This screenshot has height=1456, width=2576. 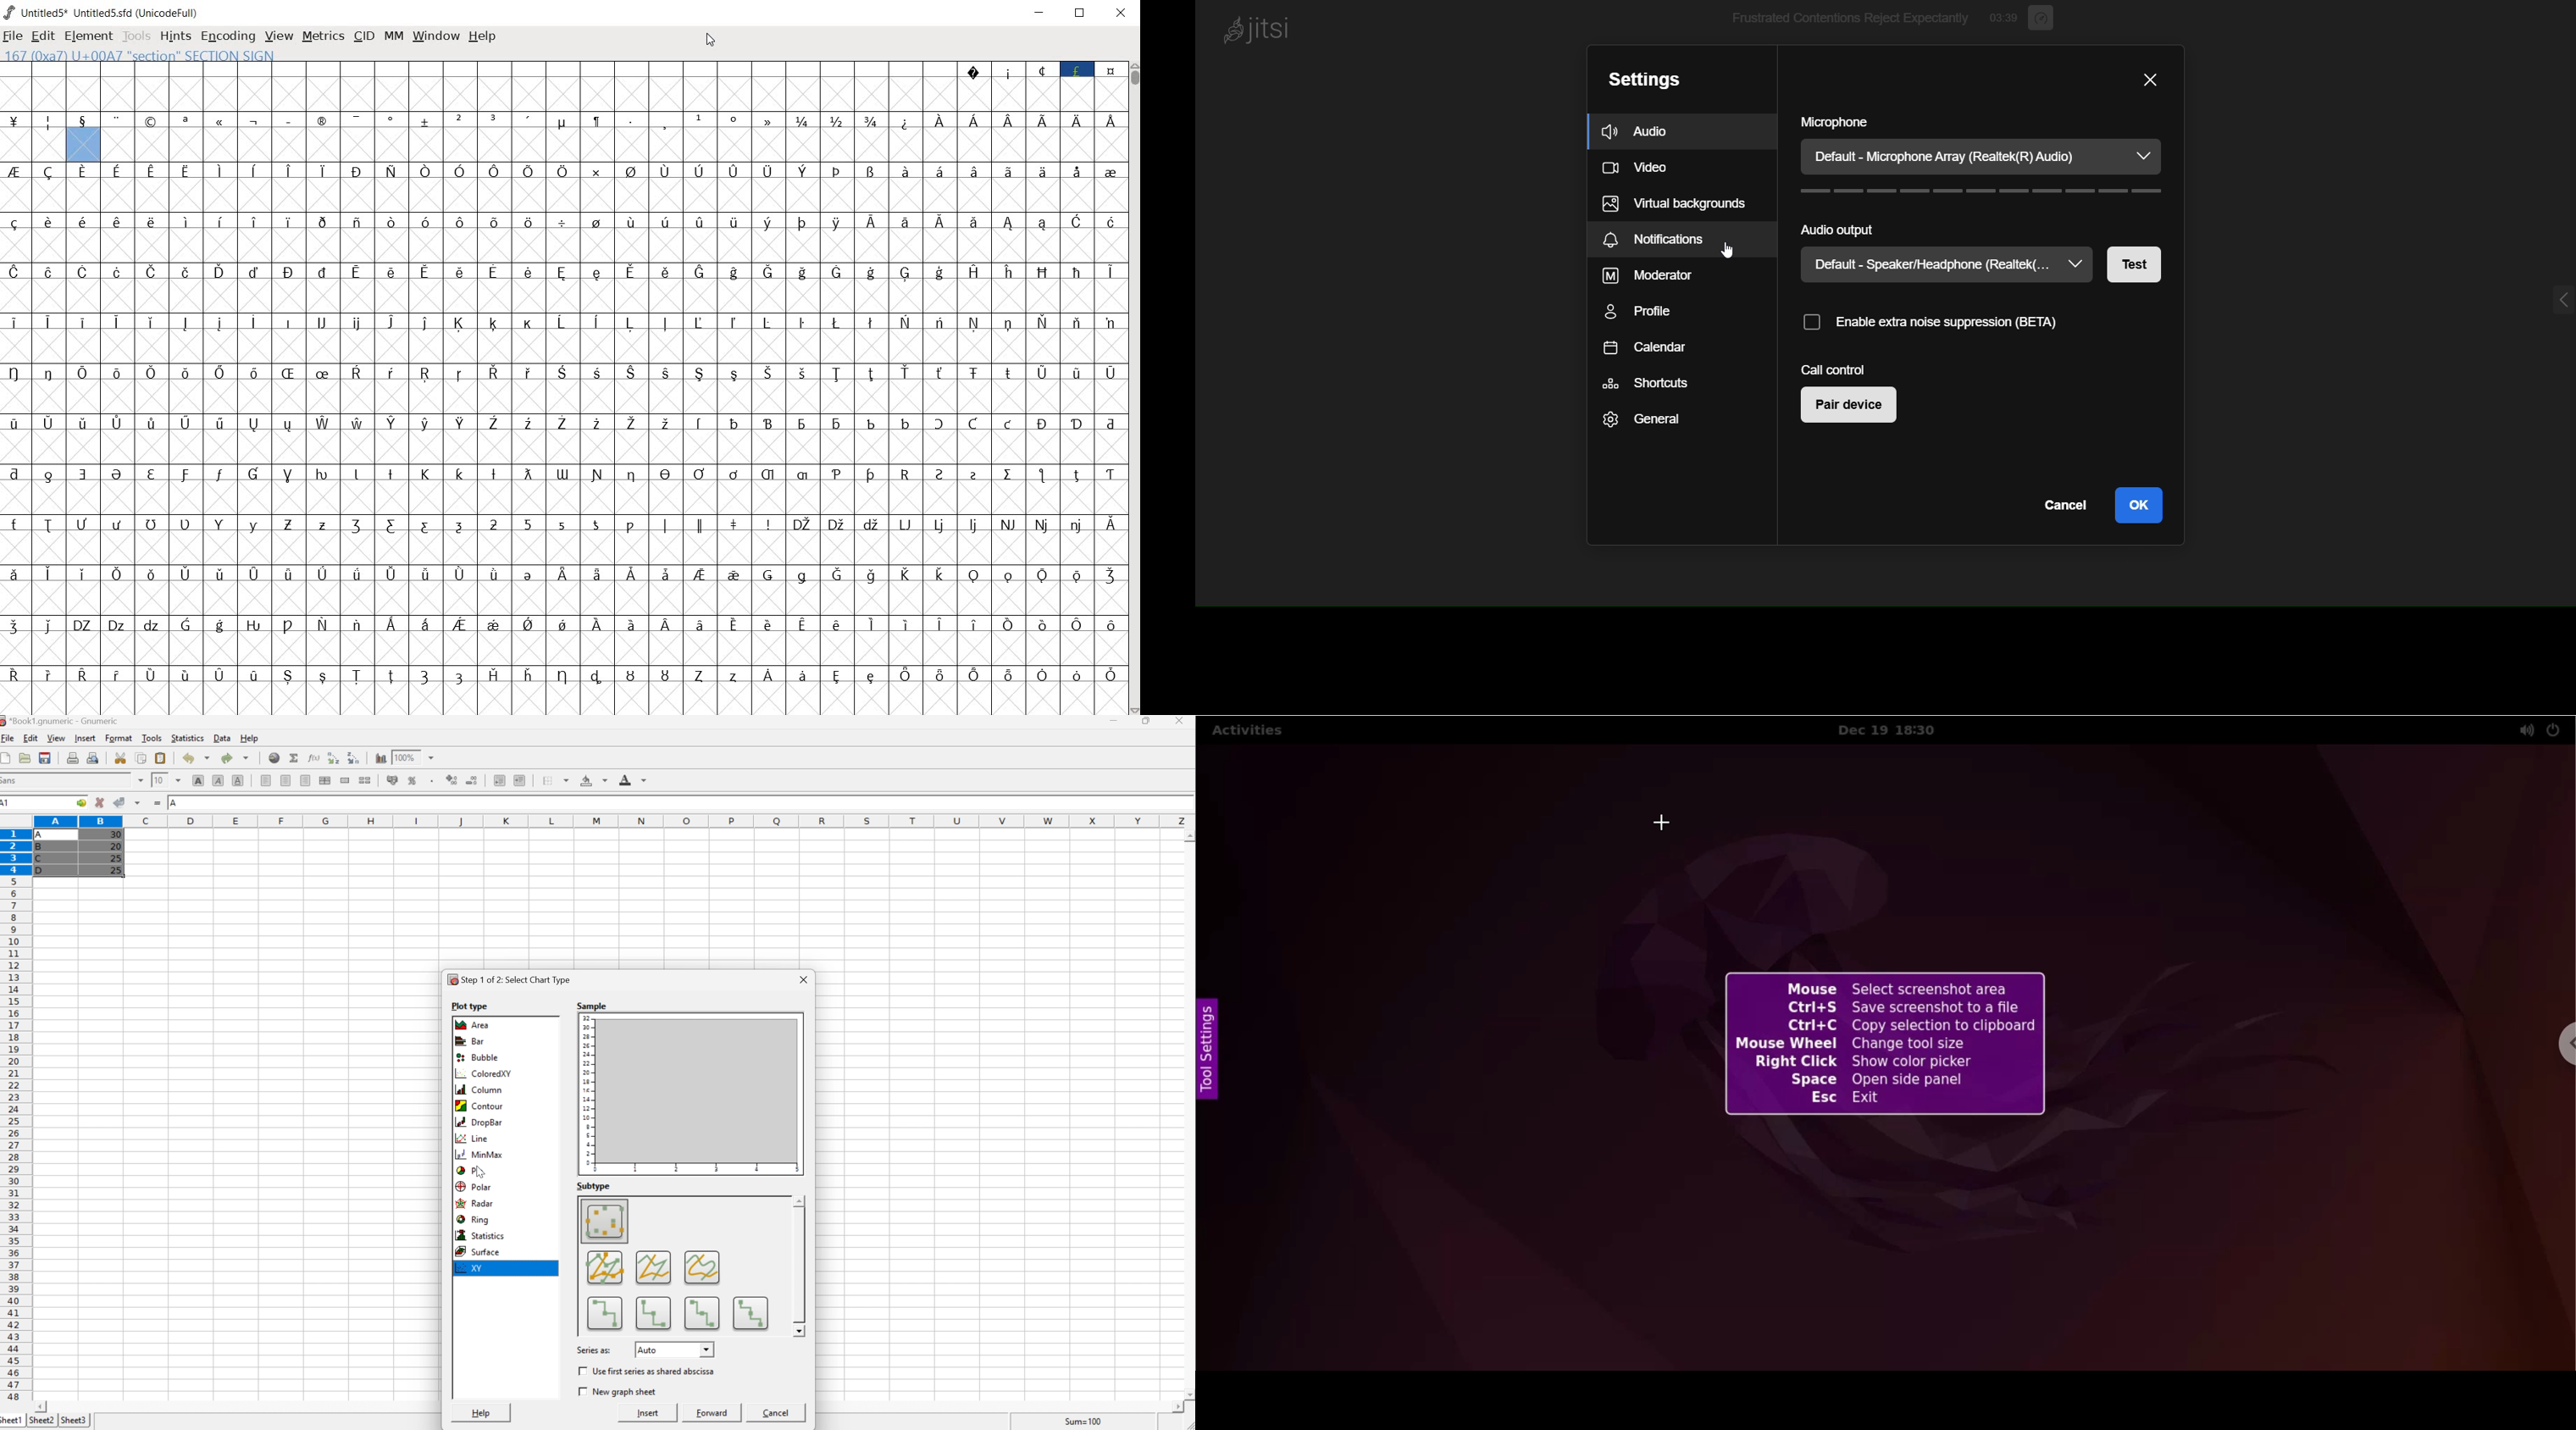 I want to click on special letters, so click(x=566, y=573).